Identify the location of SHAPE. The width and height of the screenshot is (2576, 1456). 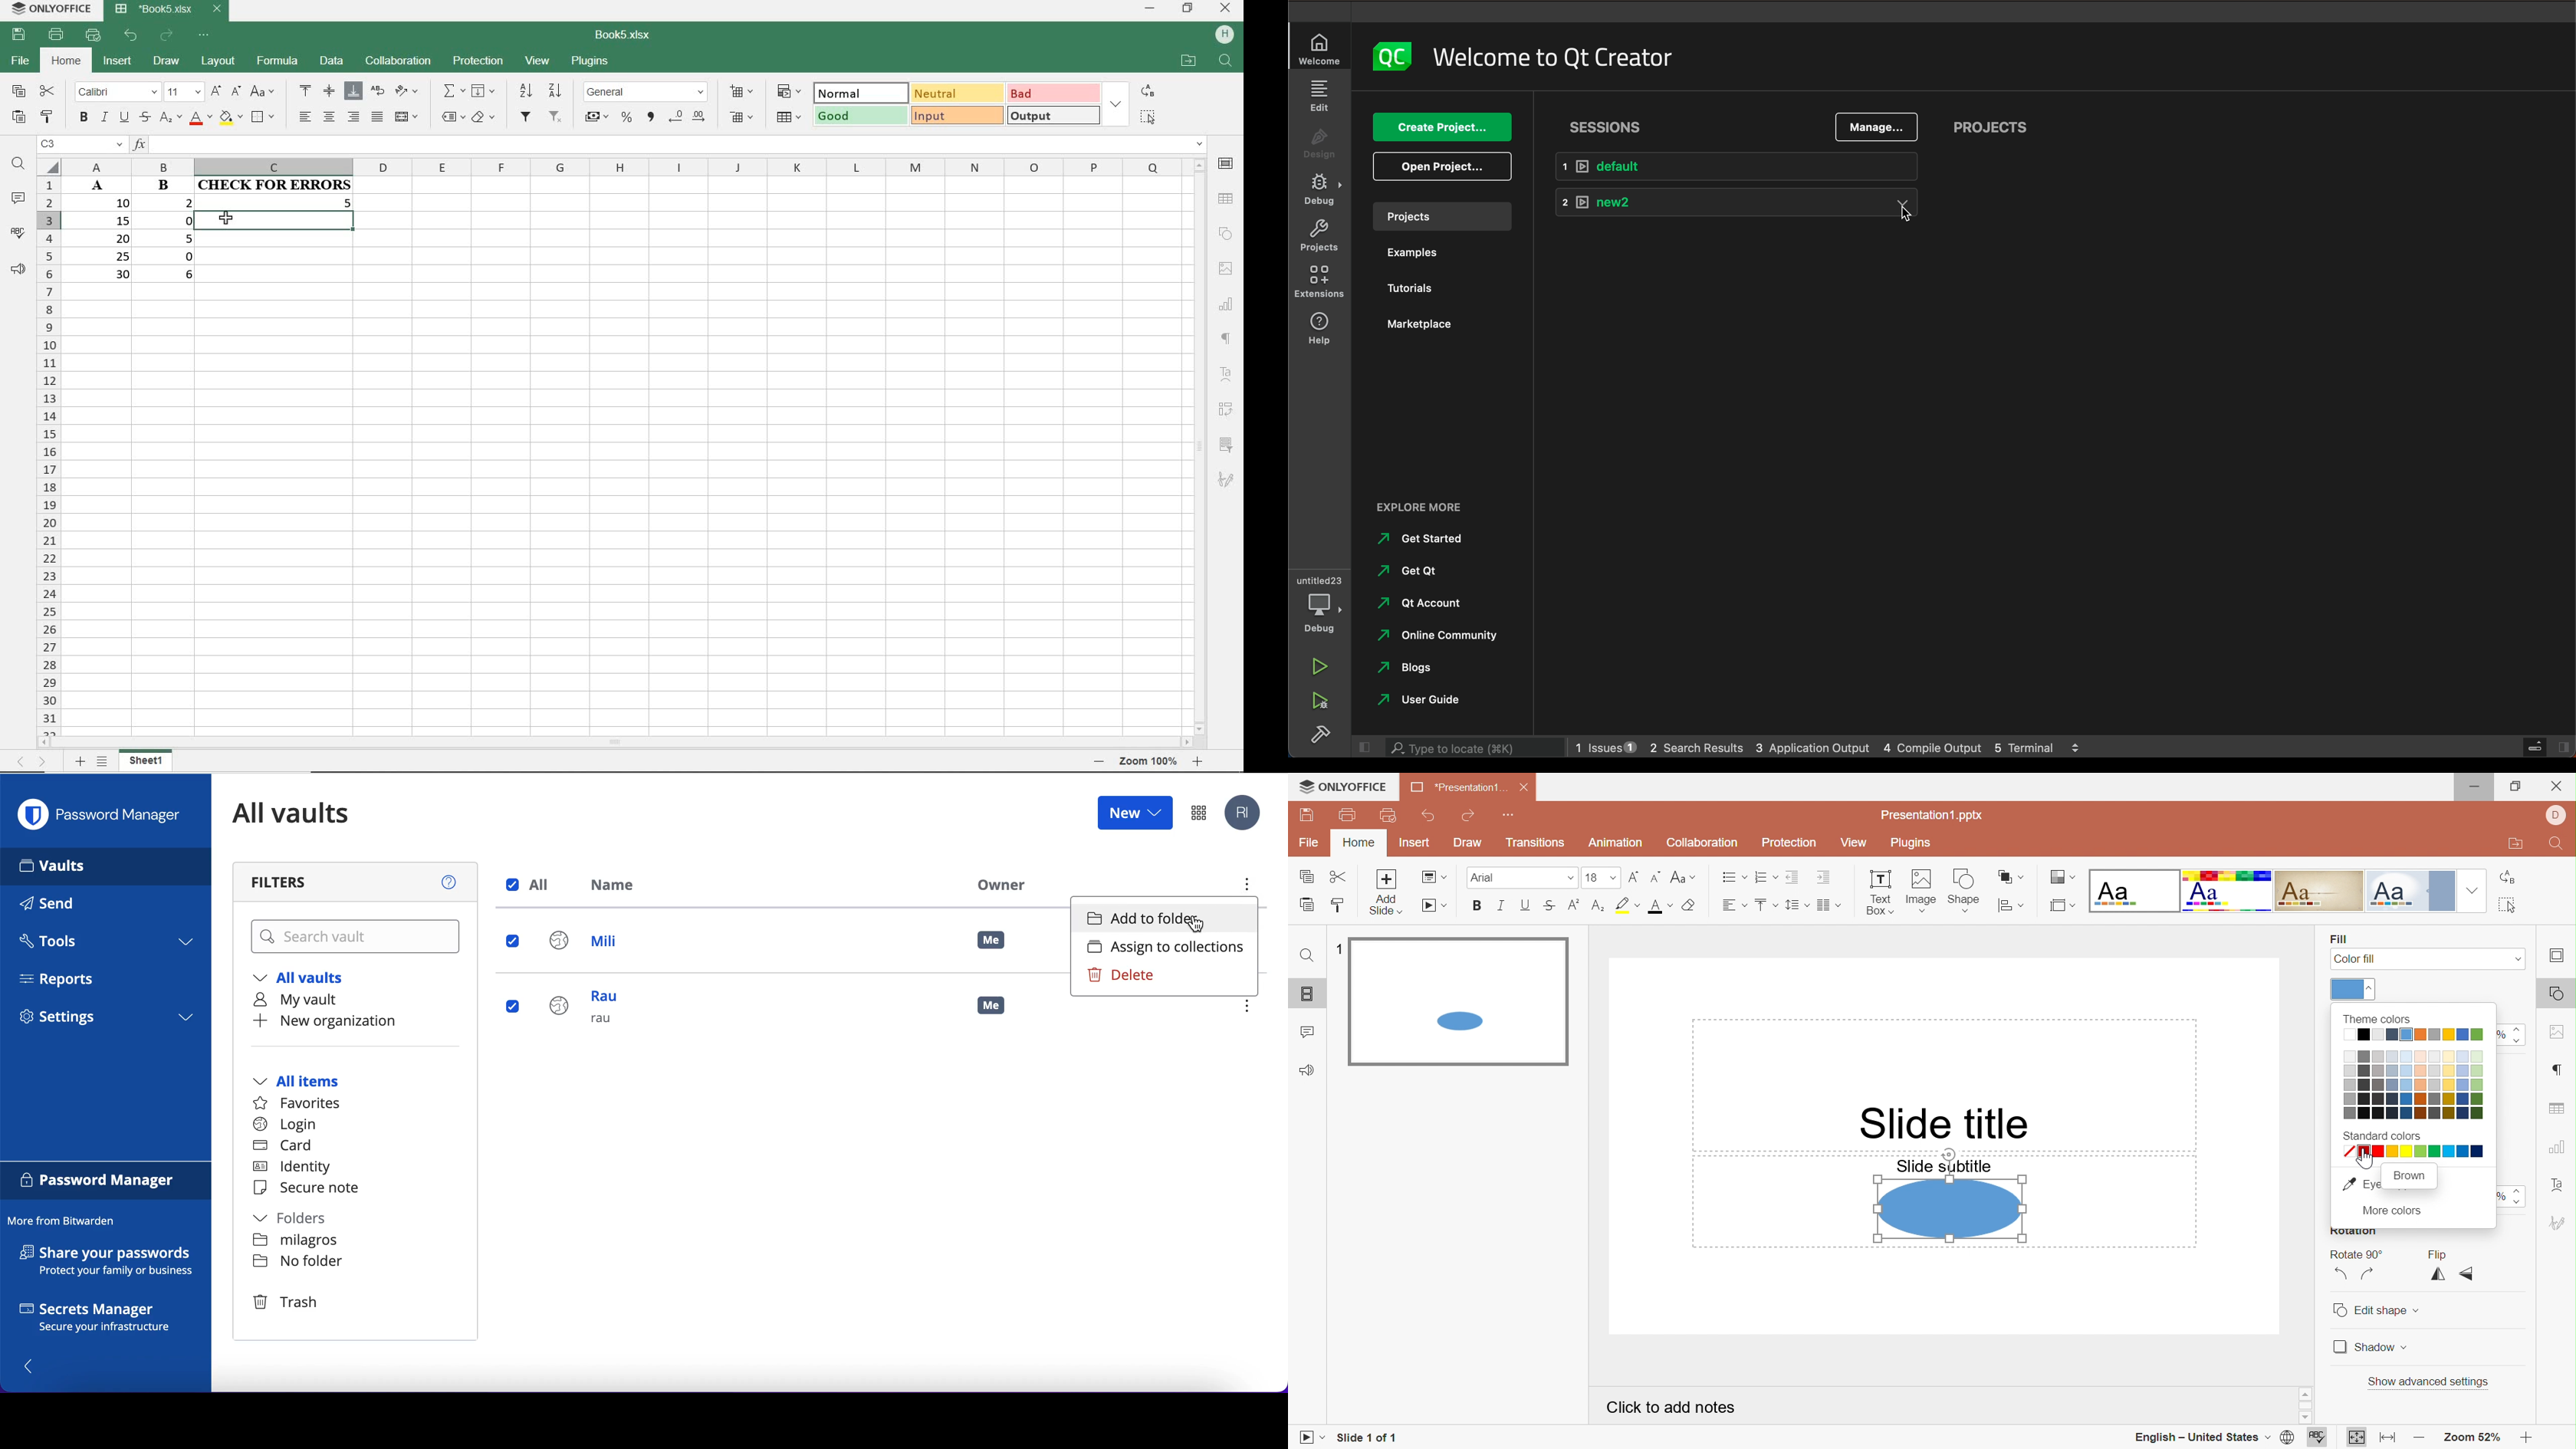
(1224, 232).